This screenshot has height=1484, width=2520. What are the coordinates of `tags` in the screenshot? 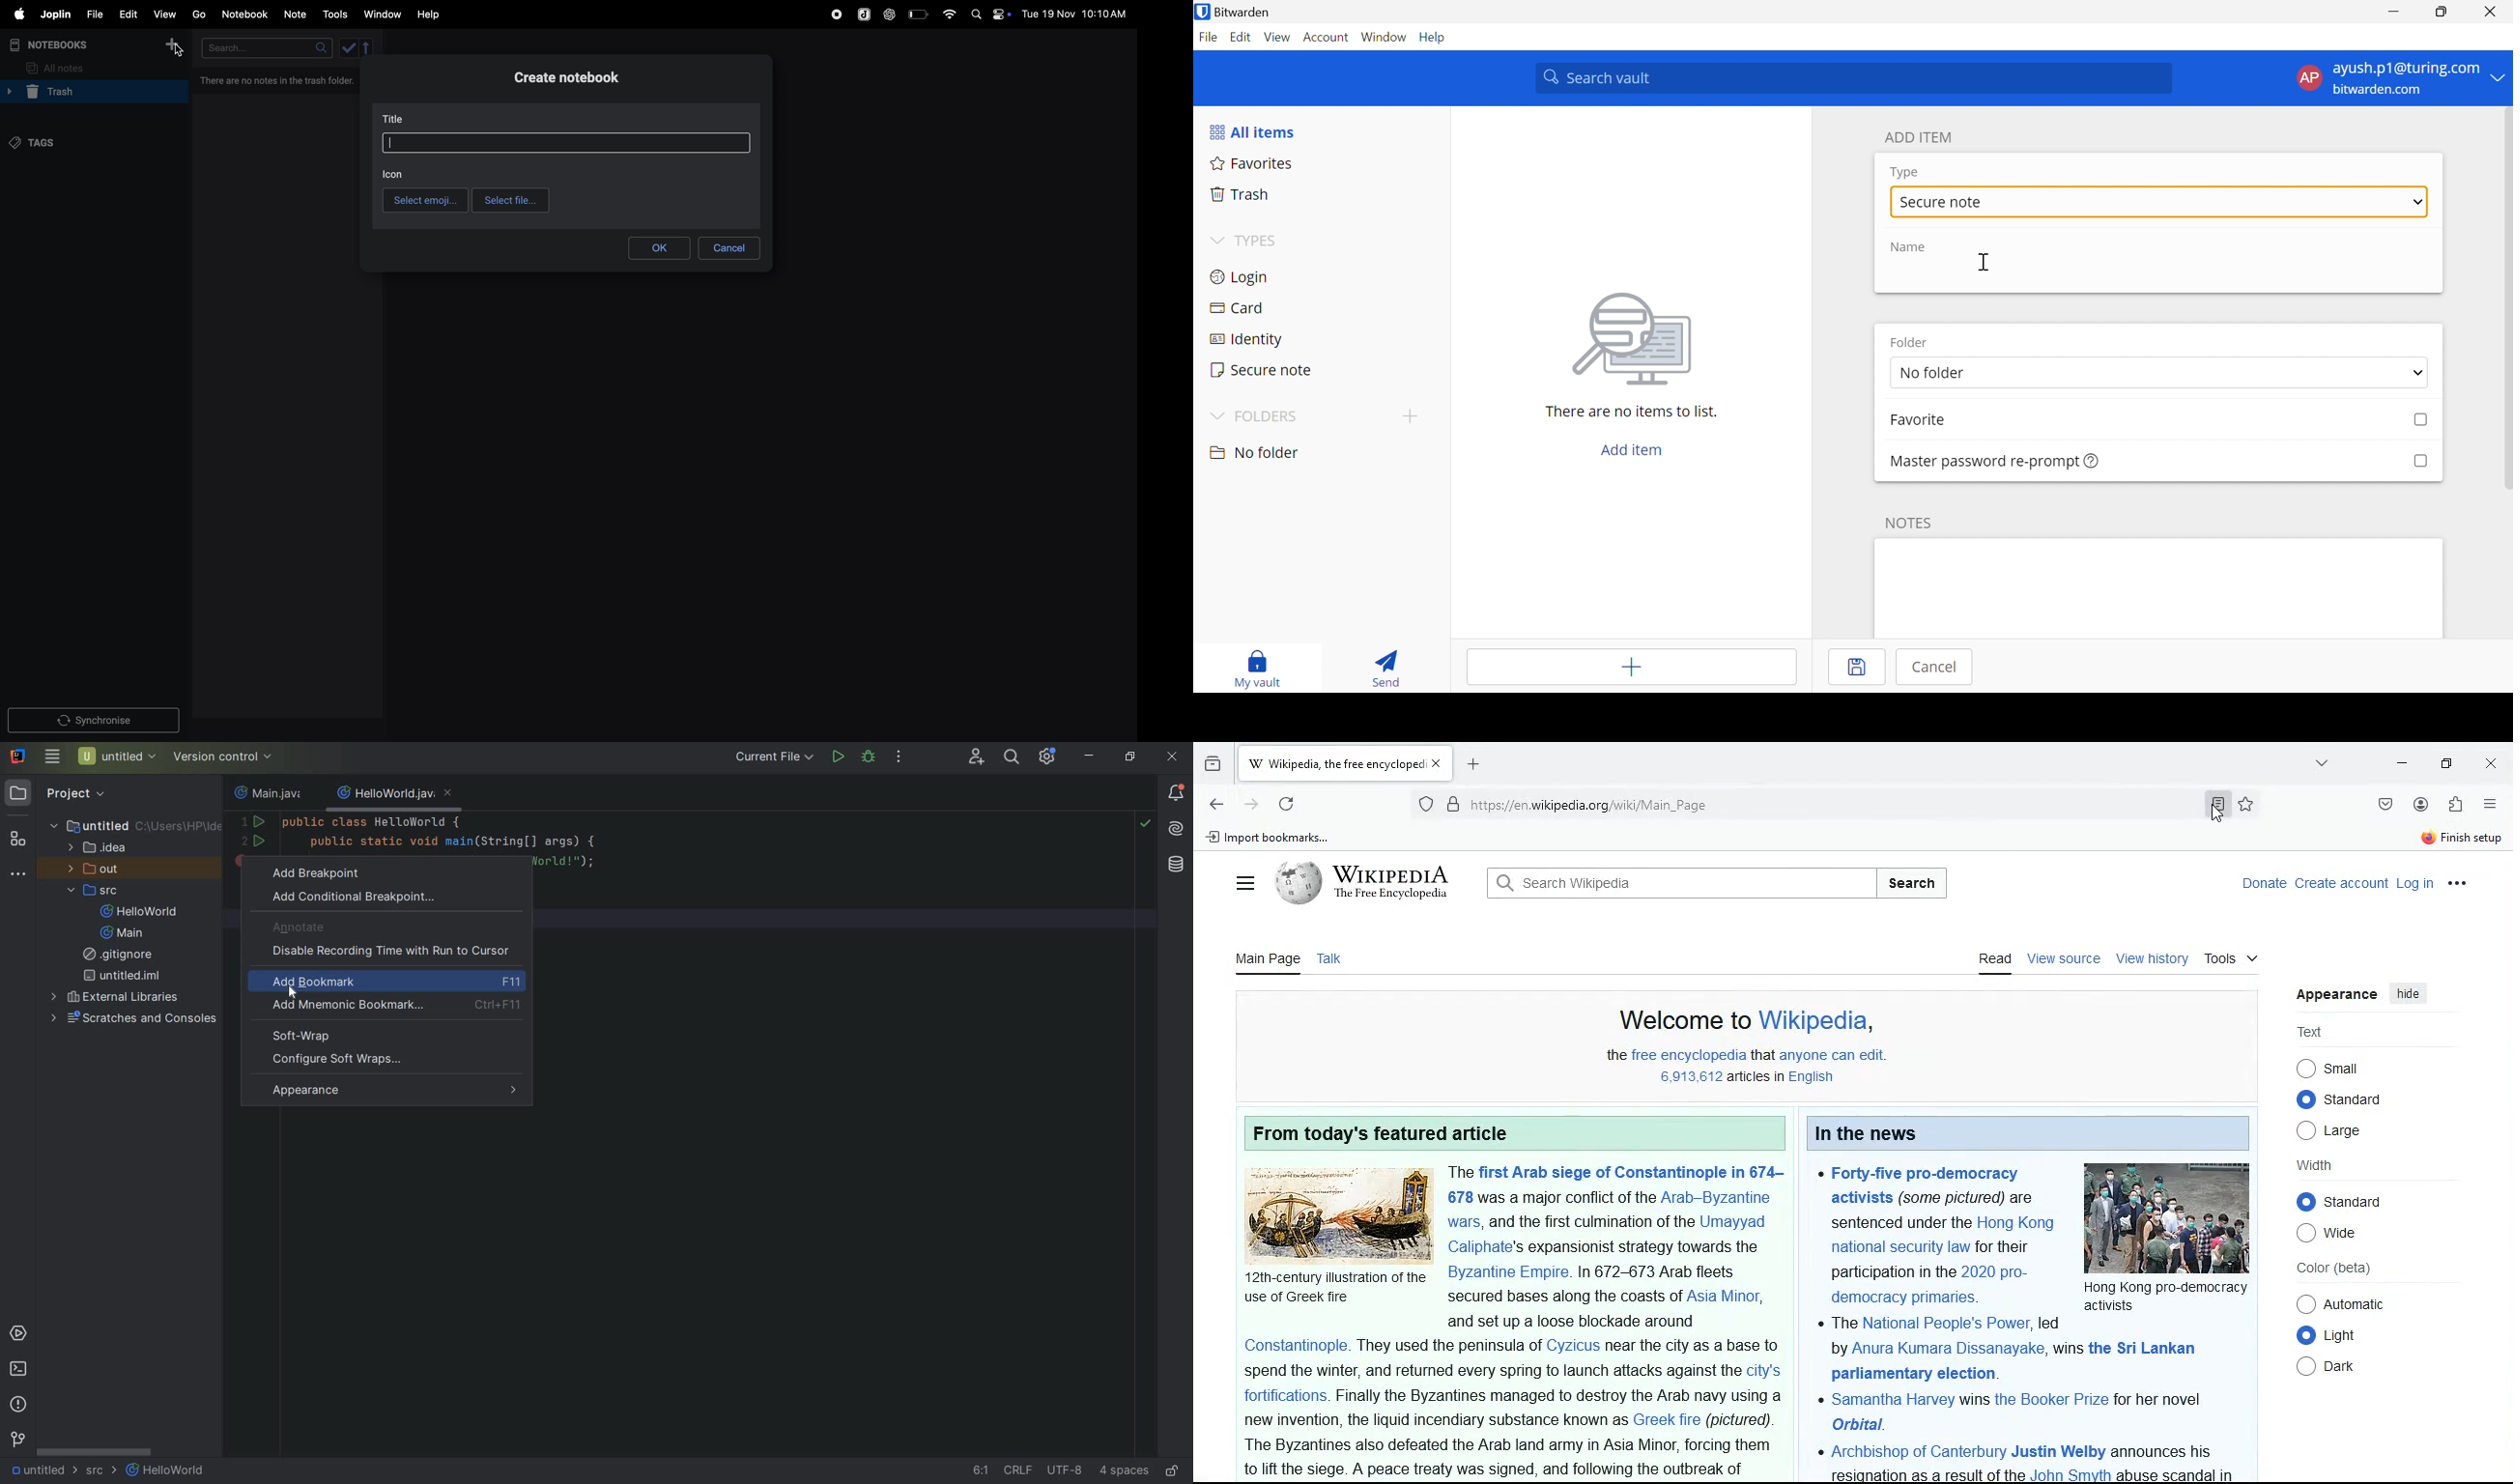 It's located at (39, 143).